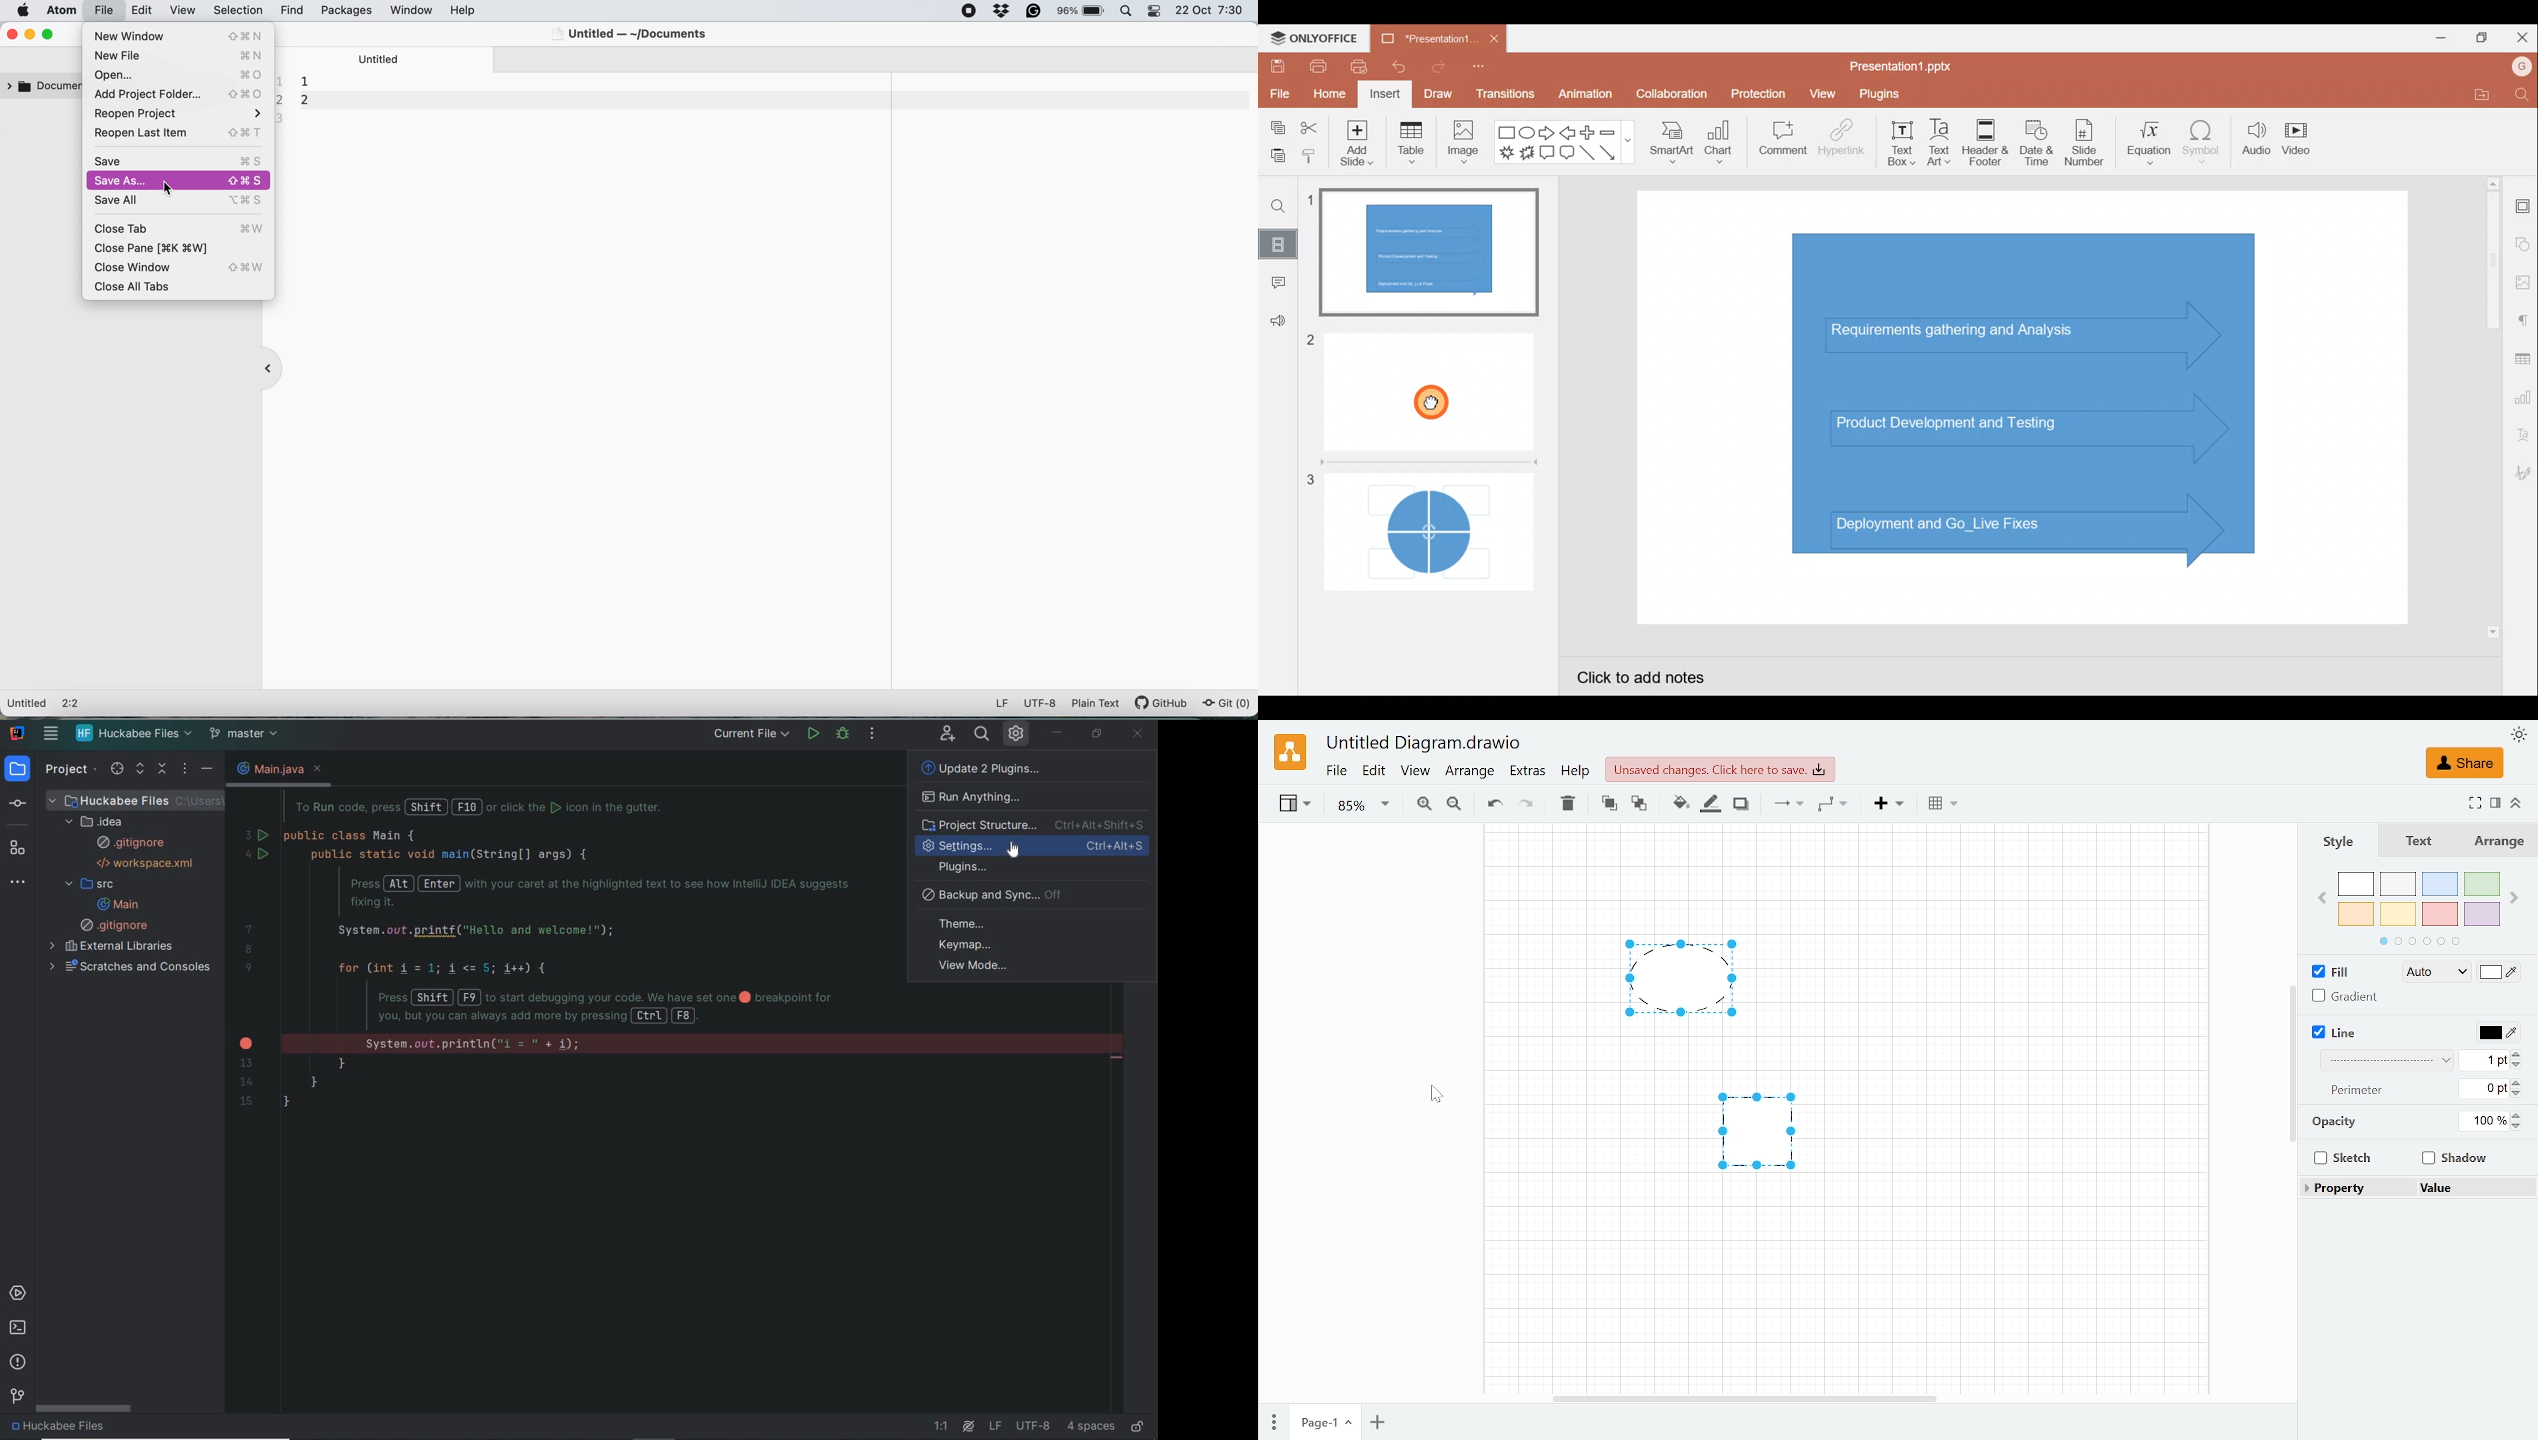 This screenshot has width=2548, height=1456. What do you see at coordinates (1546, 152) in the screenshot?
I see `Rectangular callout` at bounding box center [1546, 152].